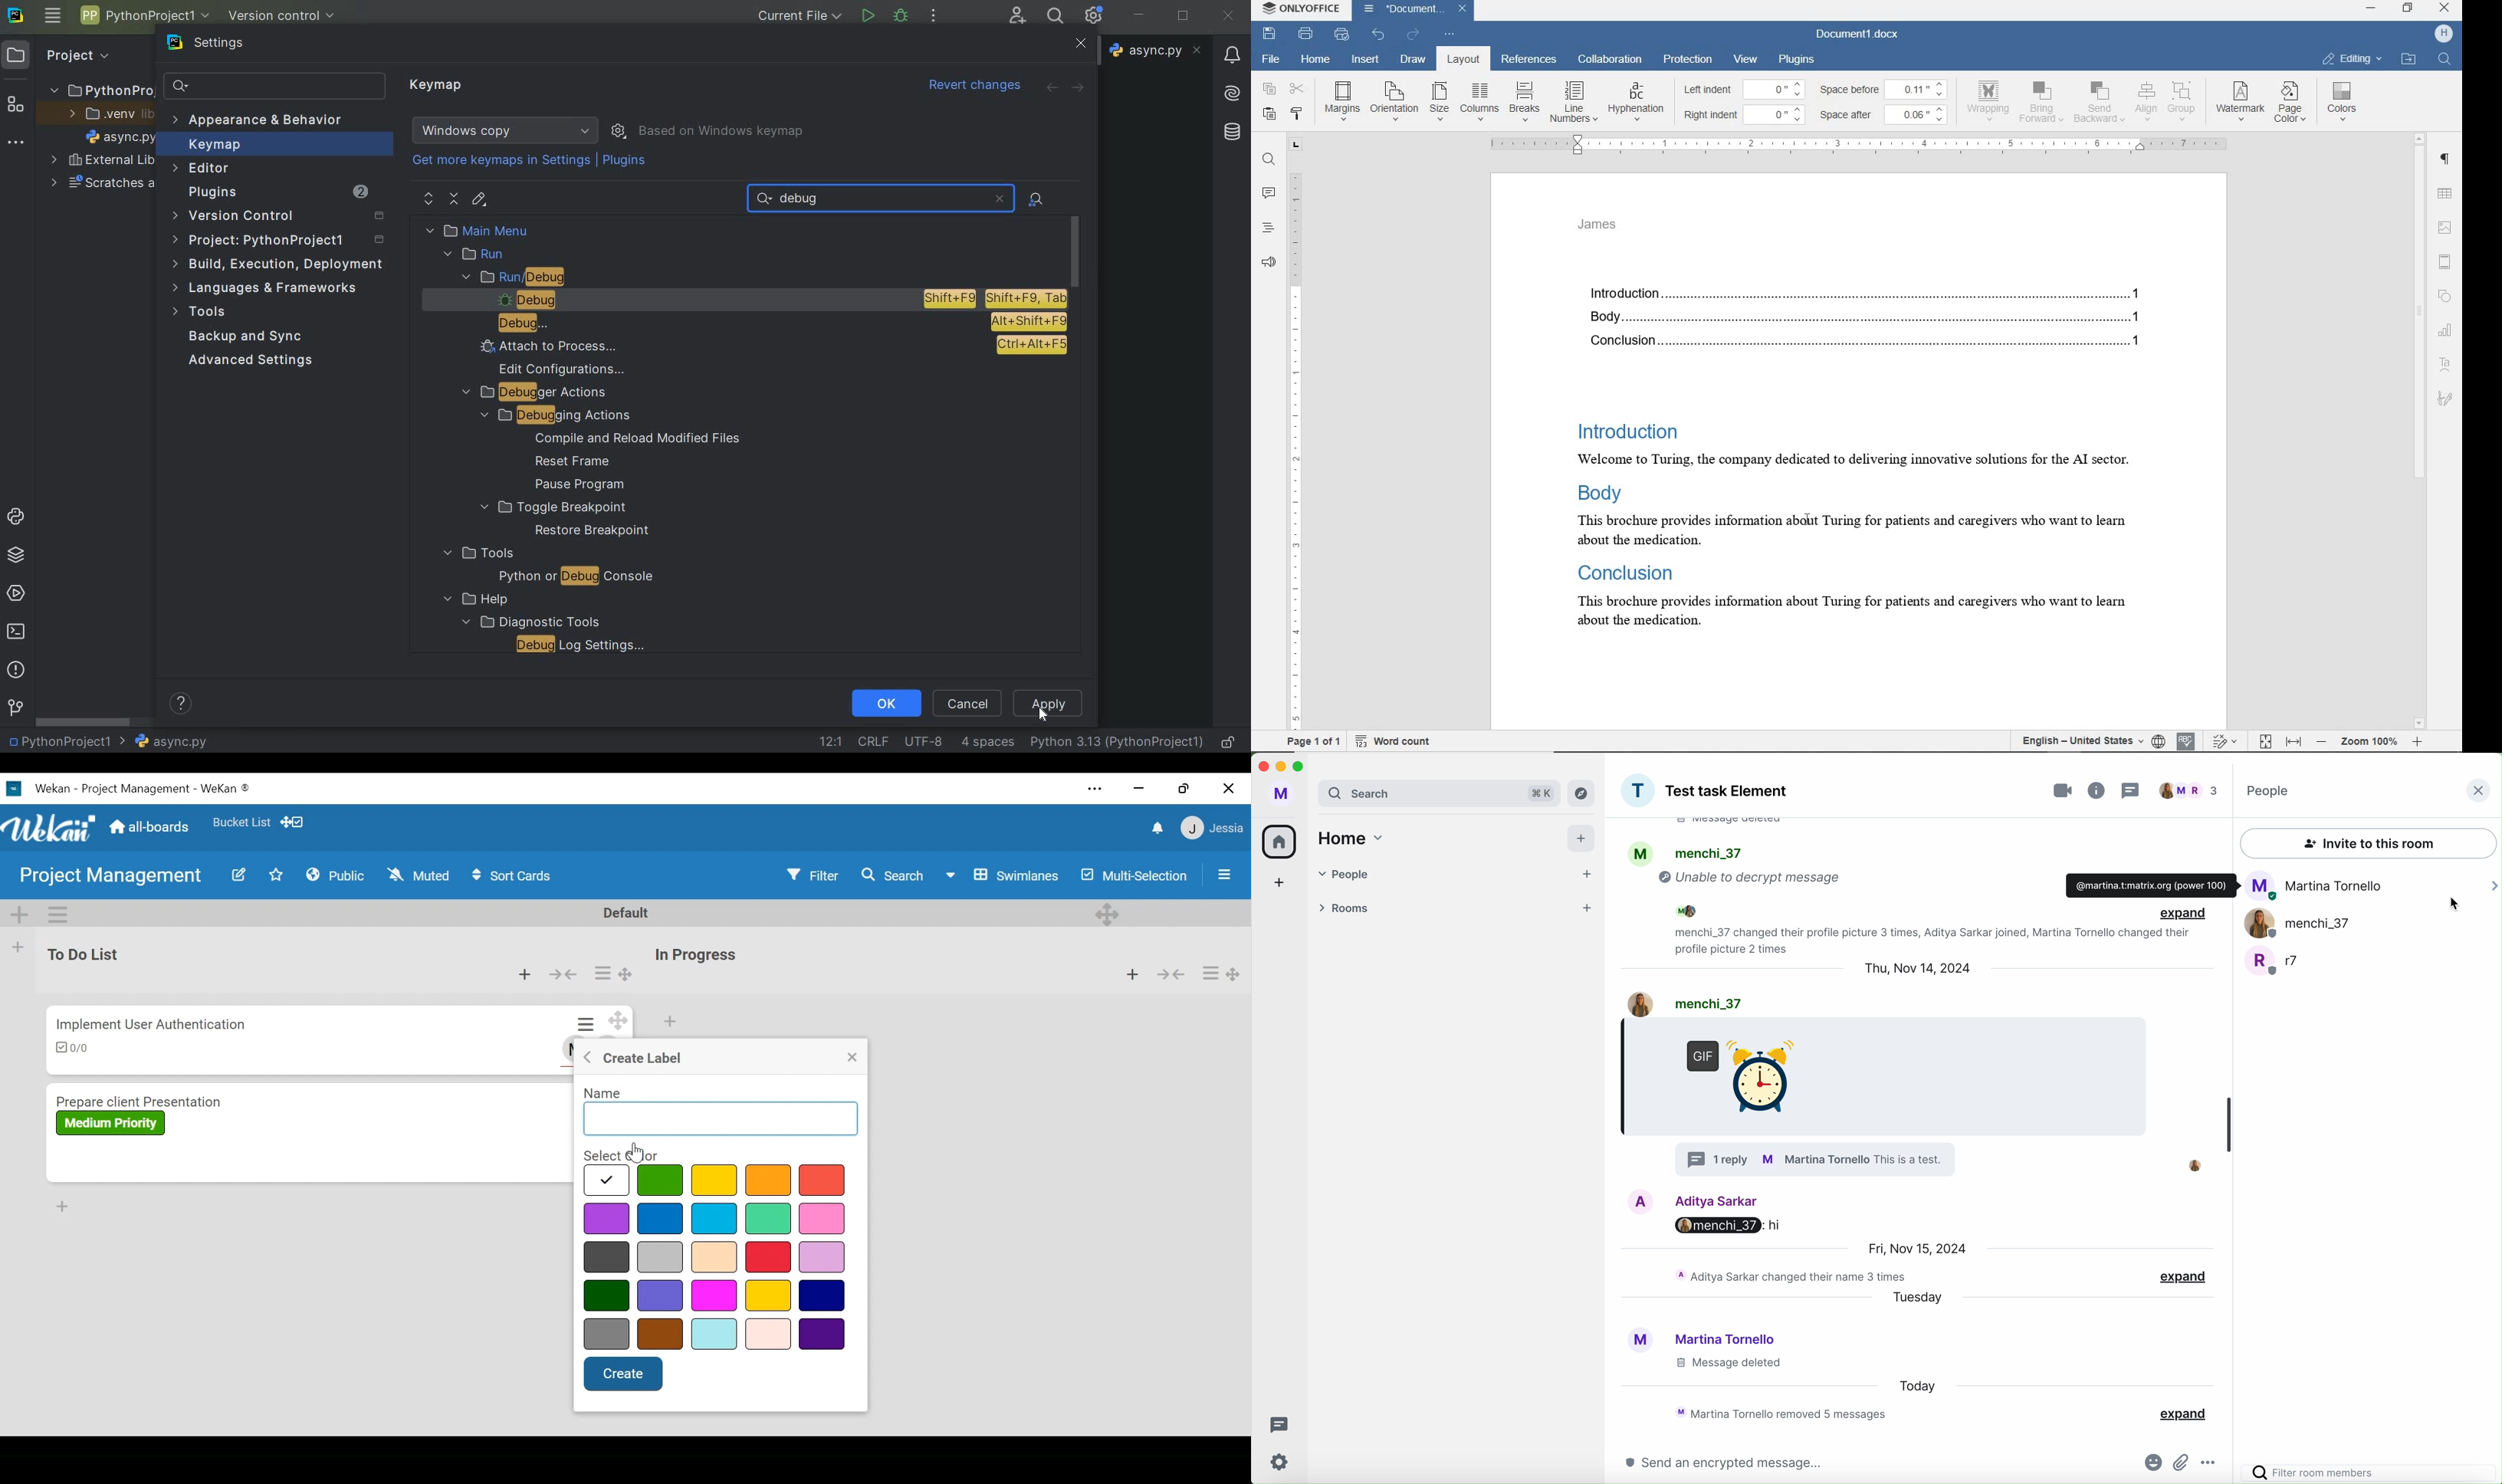 The height and width of the screenshot is (1484, 2520). Describe the element at coordinates (1230, 50) in the screenshot. I see `Notifications` at that location.